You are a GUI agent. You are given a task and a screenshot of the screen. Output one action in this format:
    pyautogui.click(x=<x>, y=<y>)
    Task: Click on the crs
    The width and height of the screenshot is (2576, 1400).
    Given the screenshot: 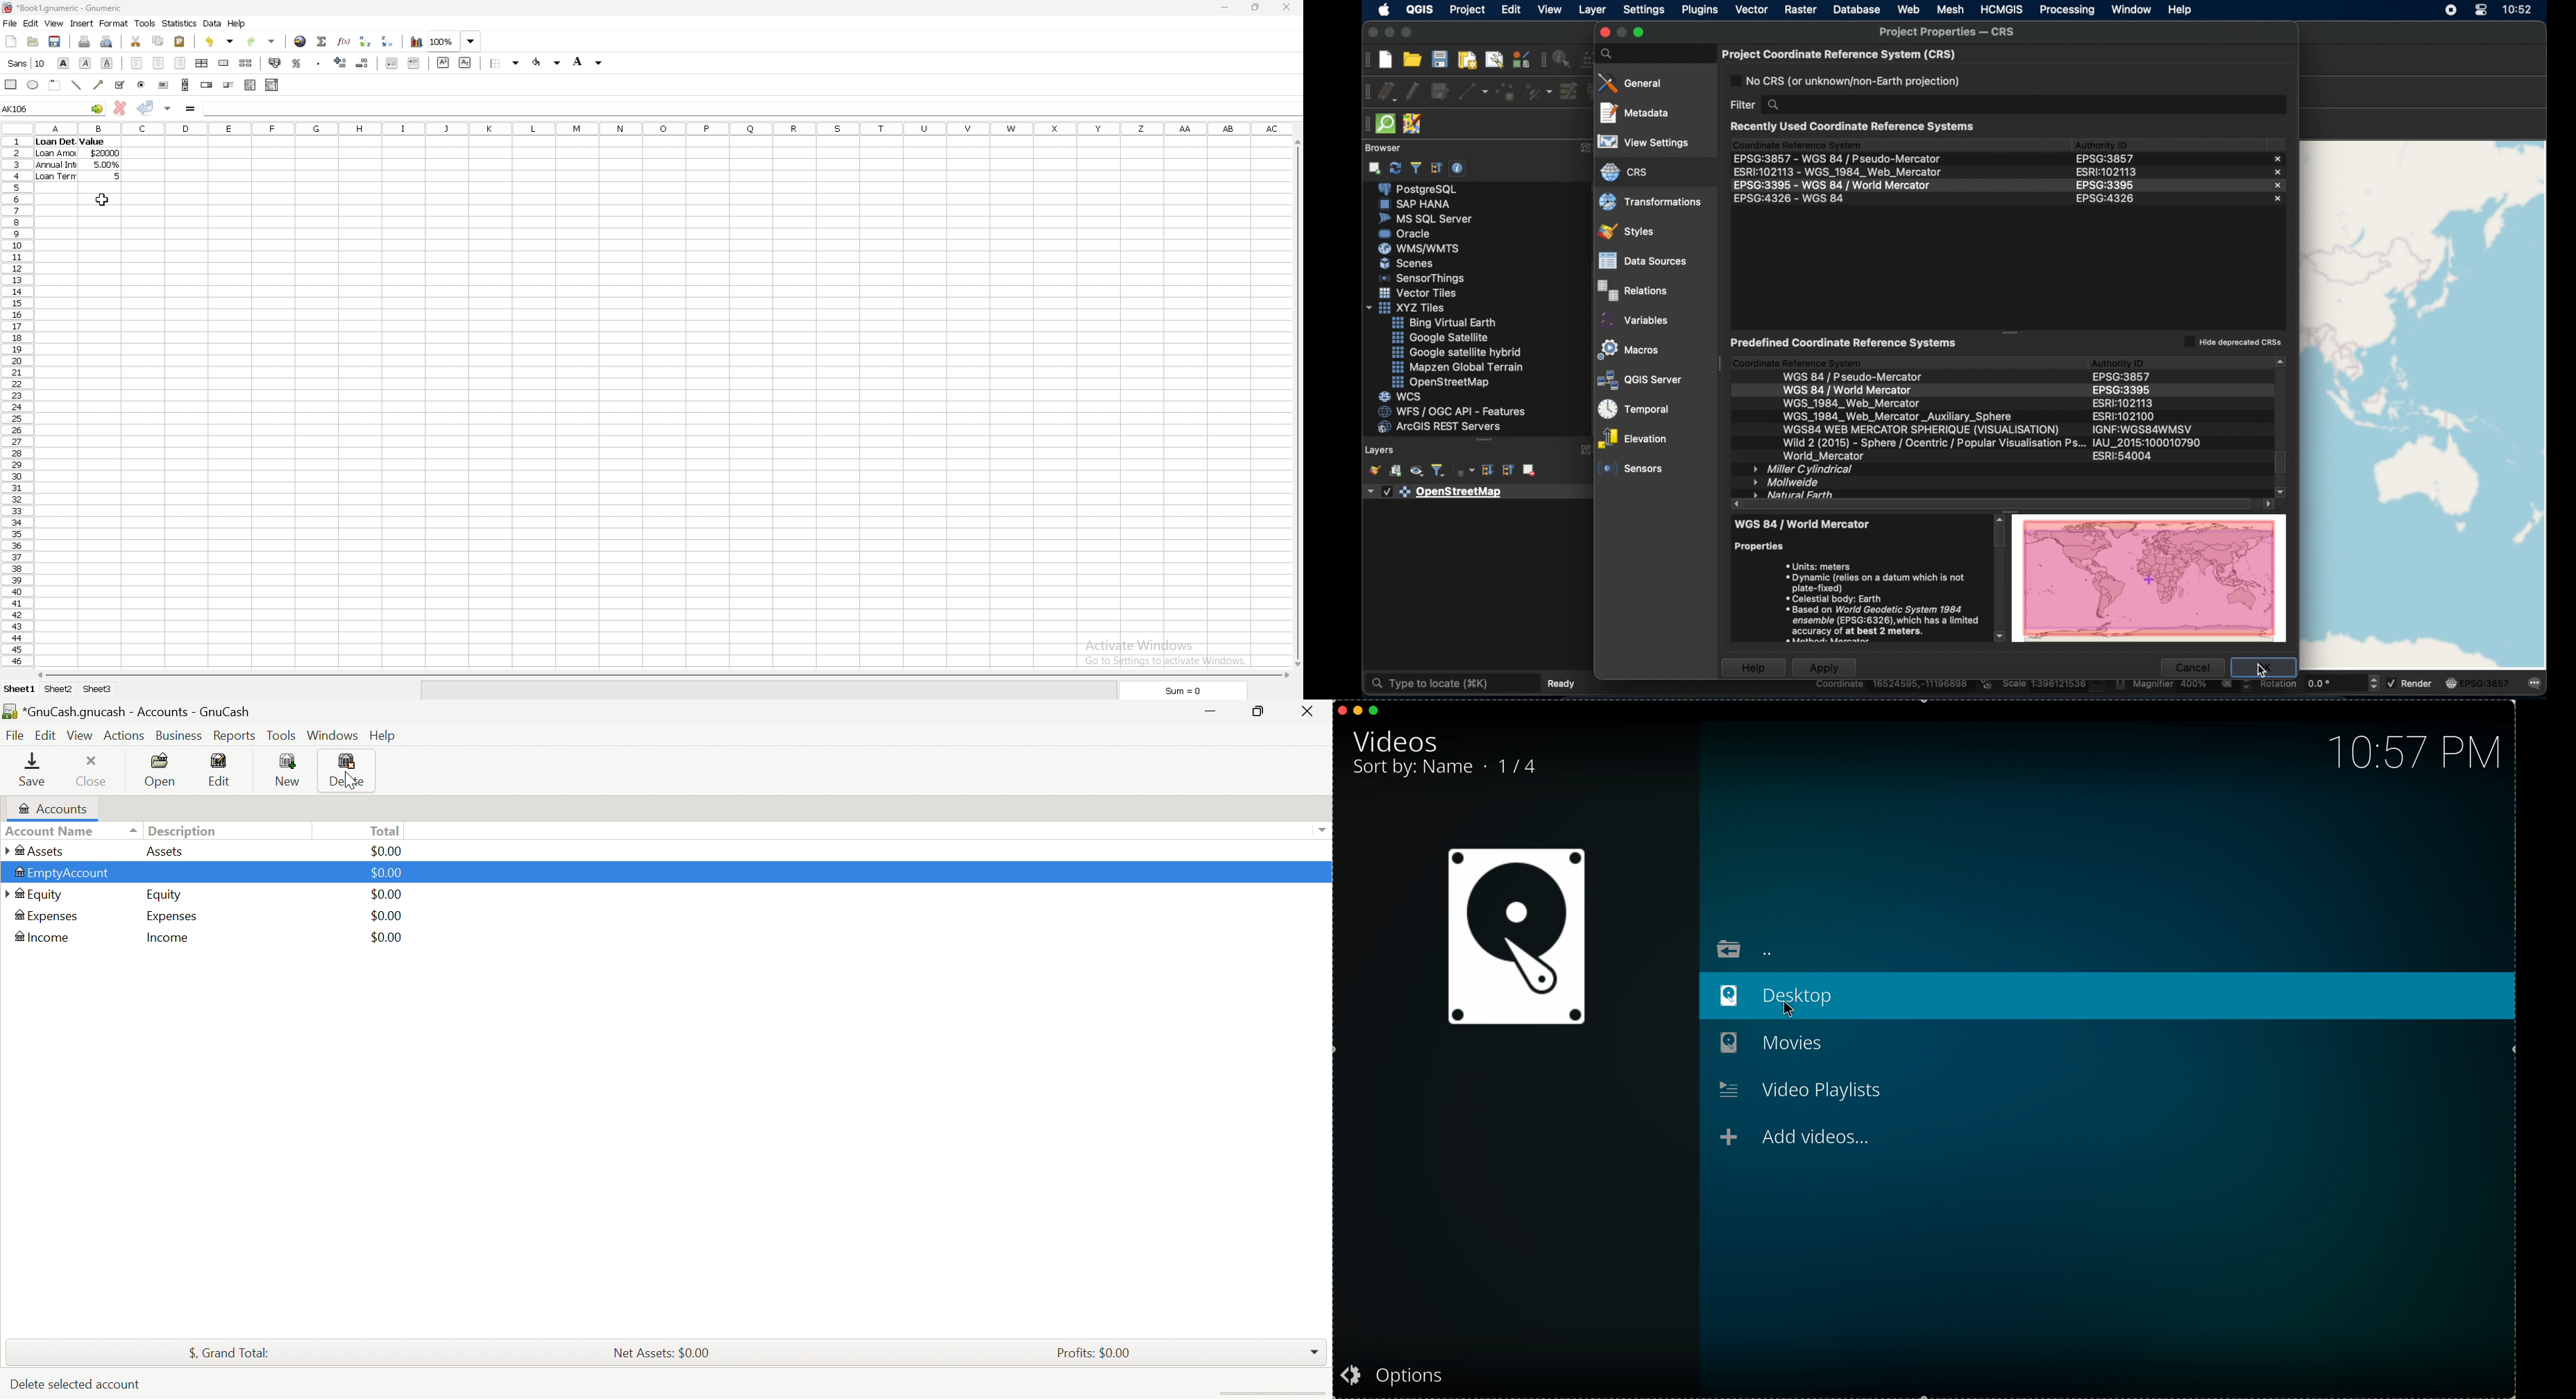 What is the action you would take?
    pyautogui.click(x=1622, y=170)
    